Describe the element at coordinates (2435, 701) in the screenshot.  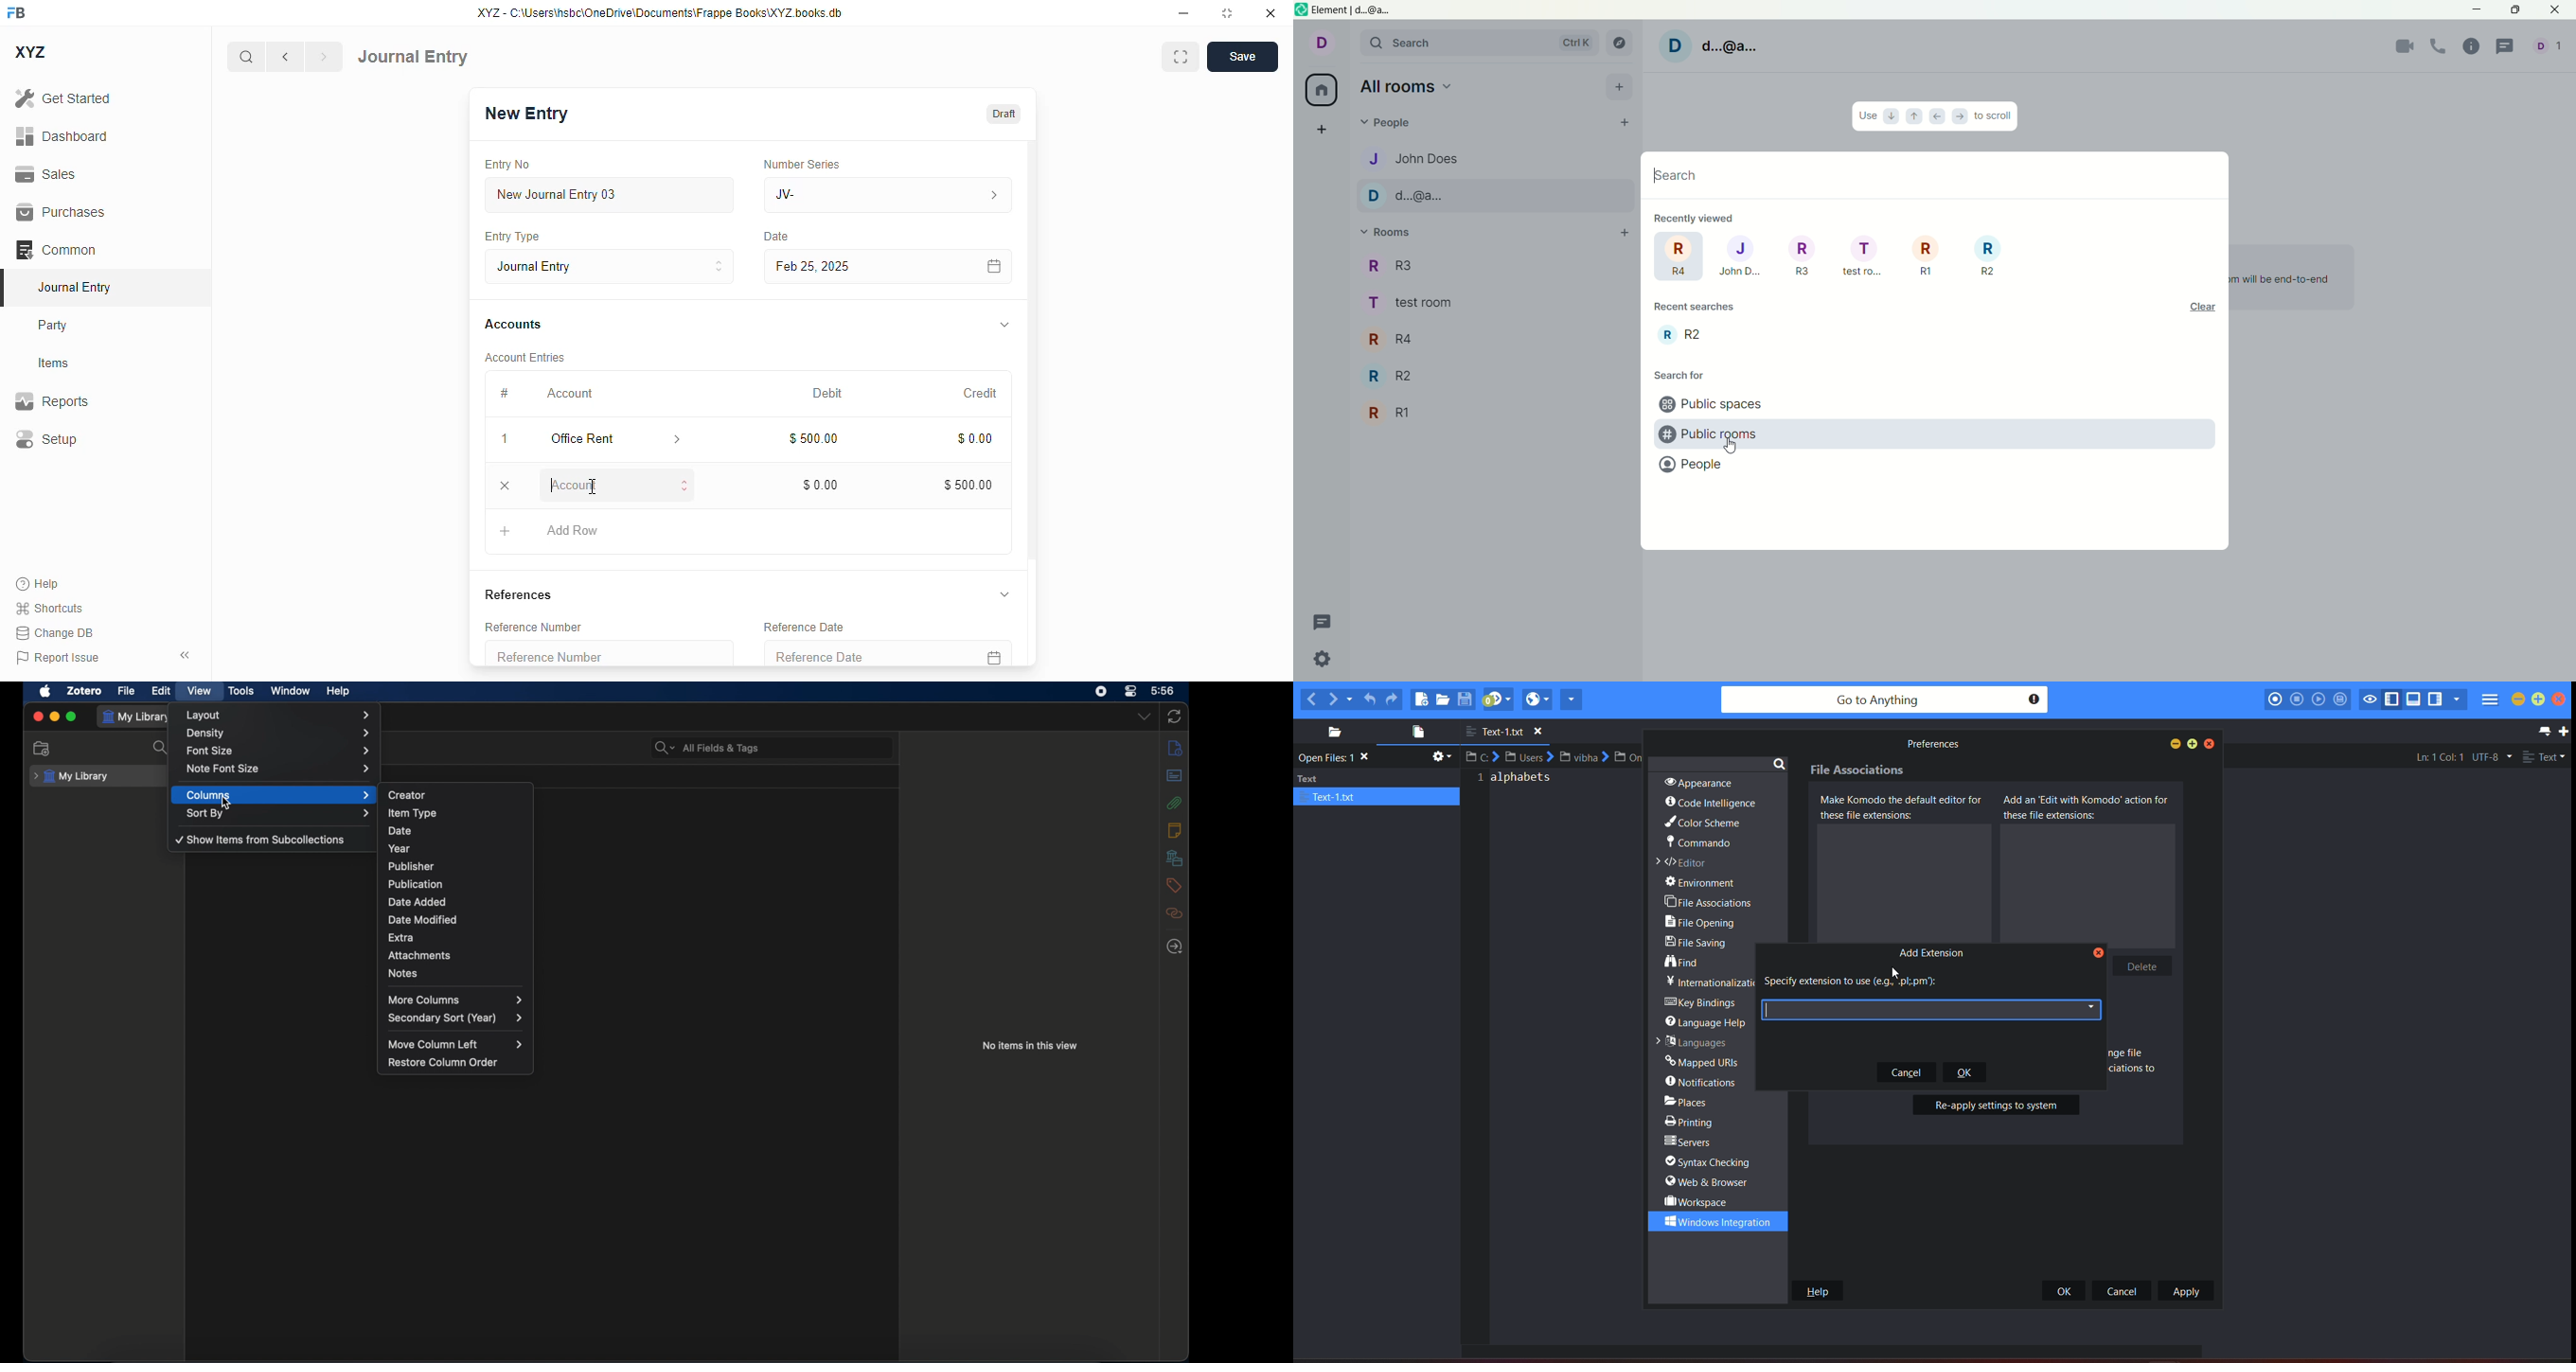
I see `show/hide right pane` at that location.